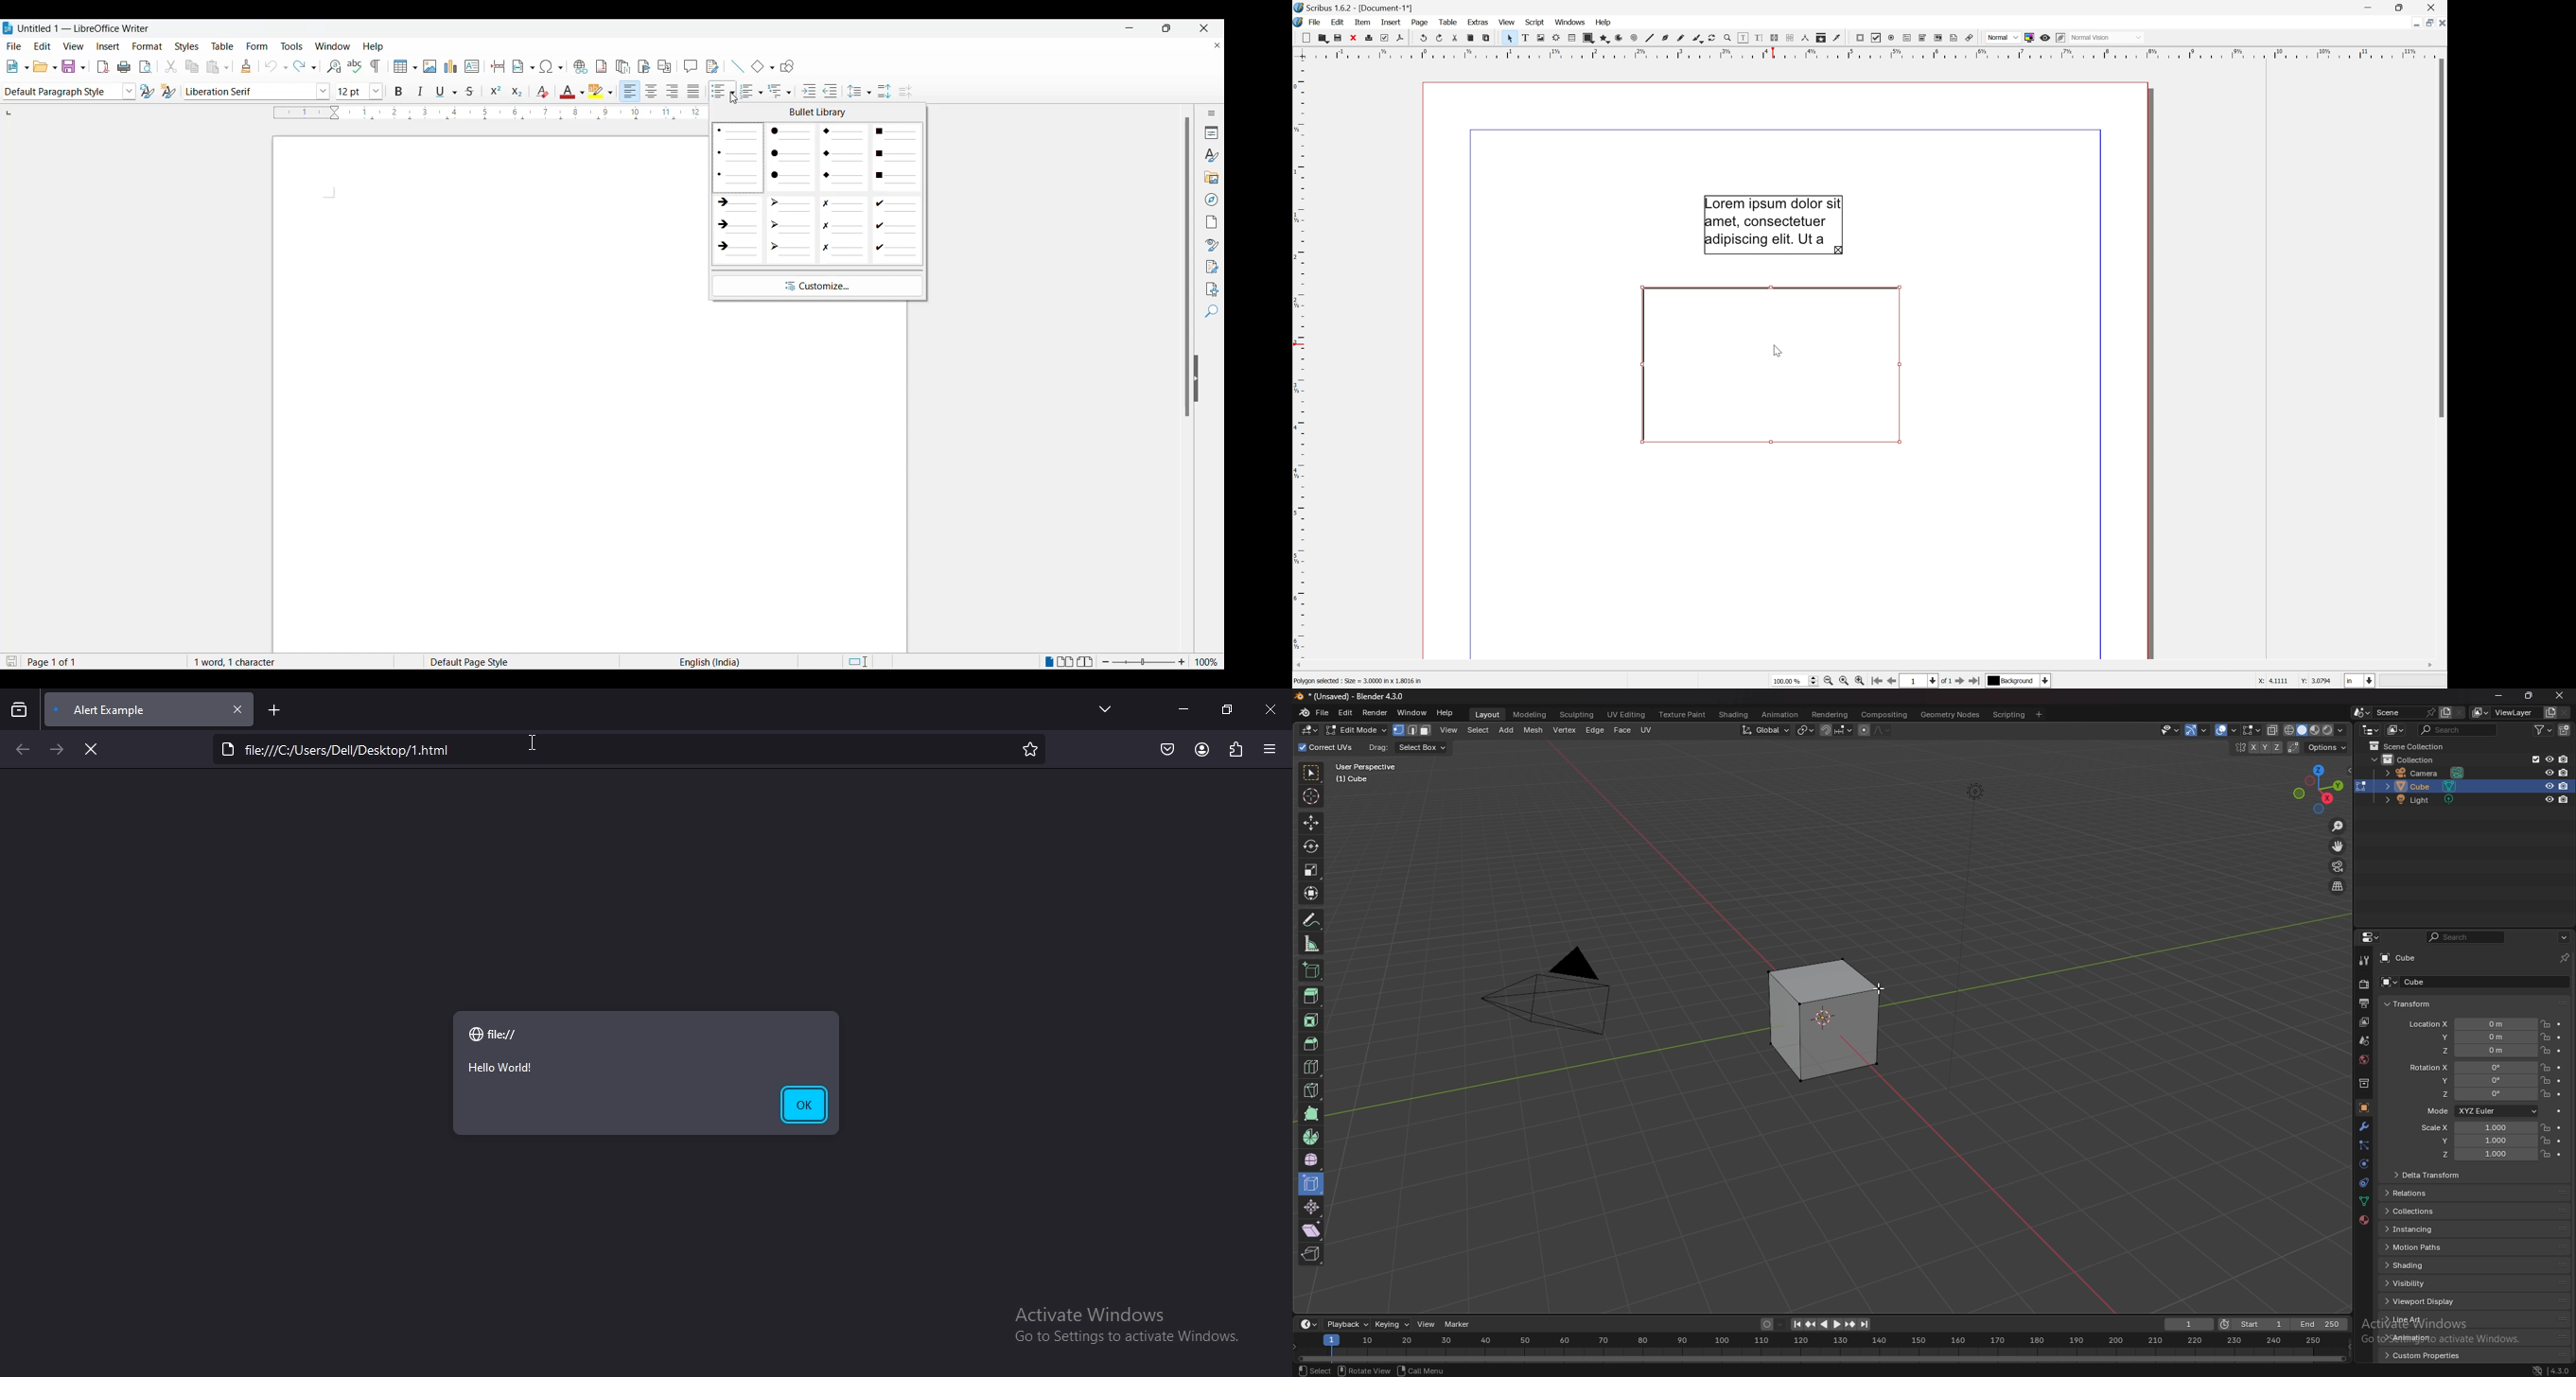  I want to click on rotation x, so click(2470, 1068).